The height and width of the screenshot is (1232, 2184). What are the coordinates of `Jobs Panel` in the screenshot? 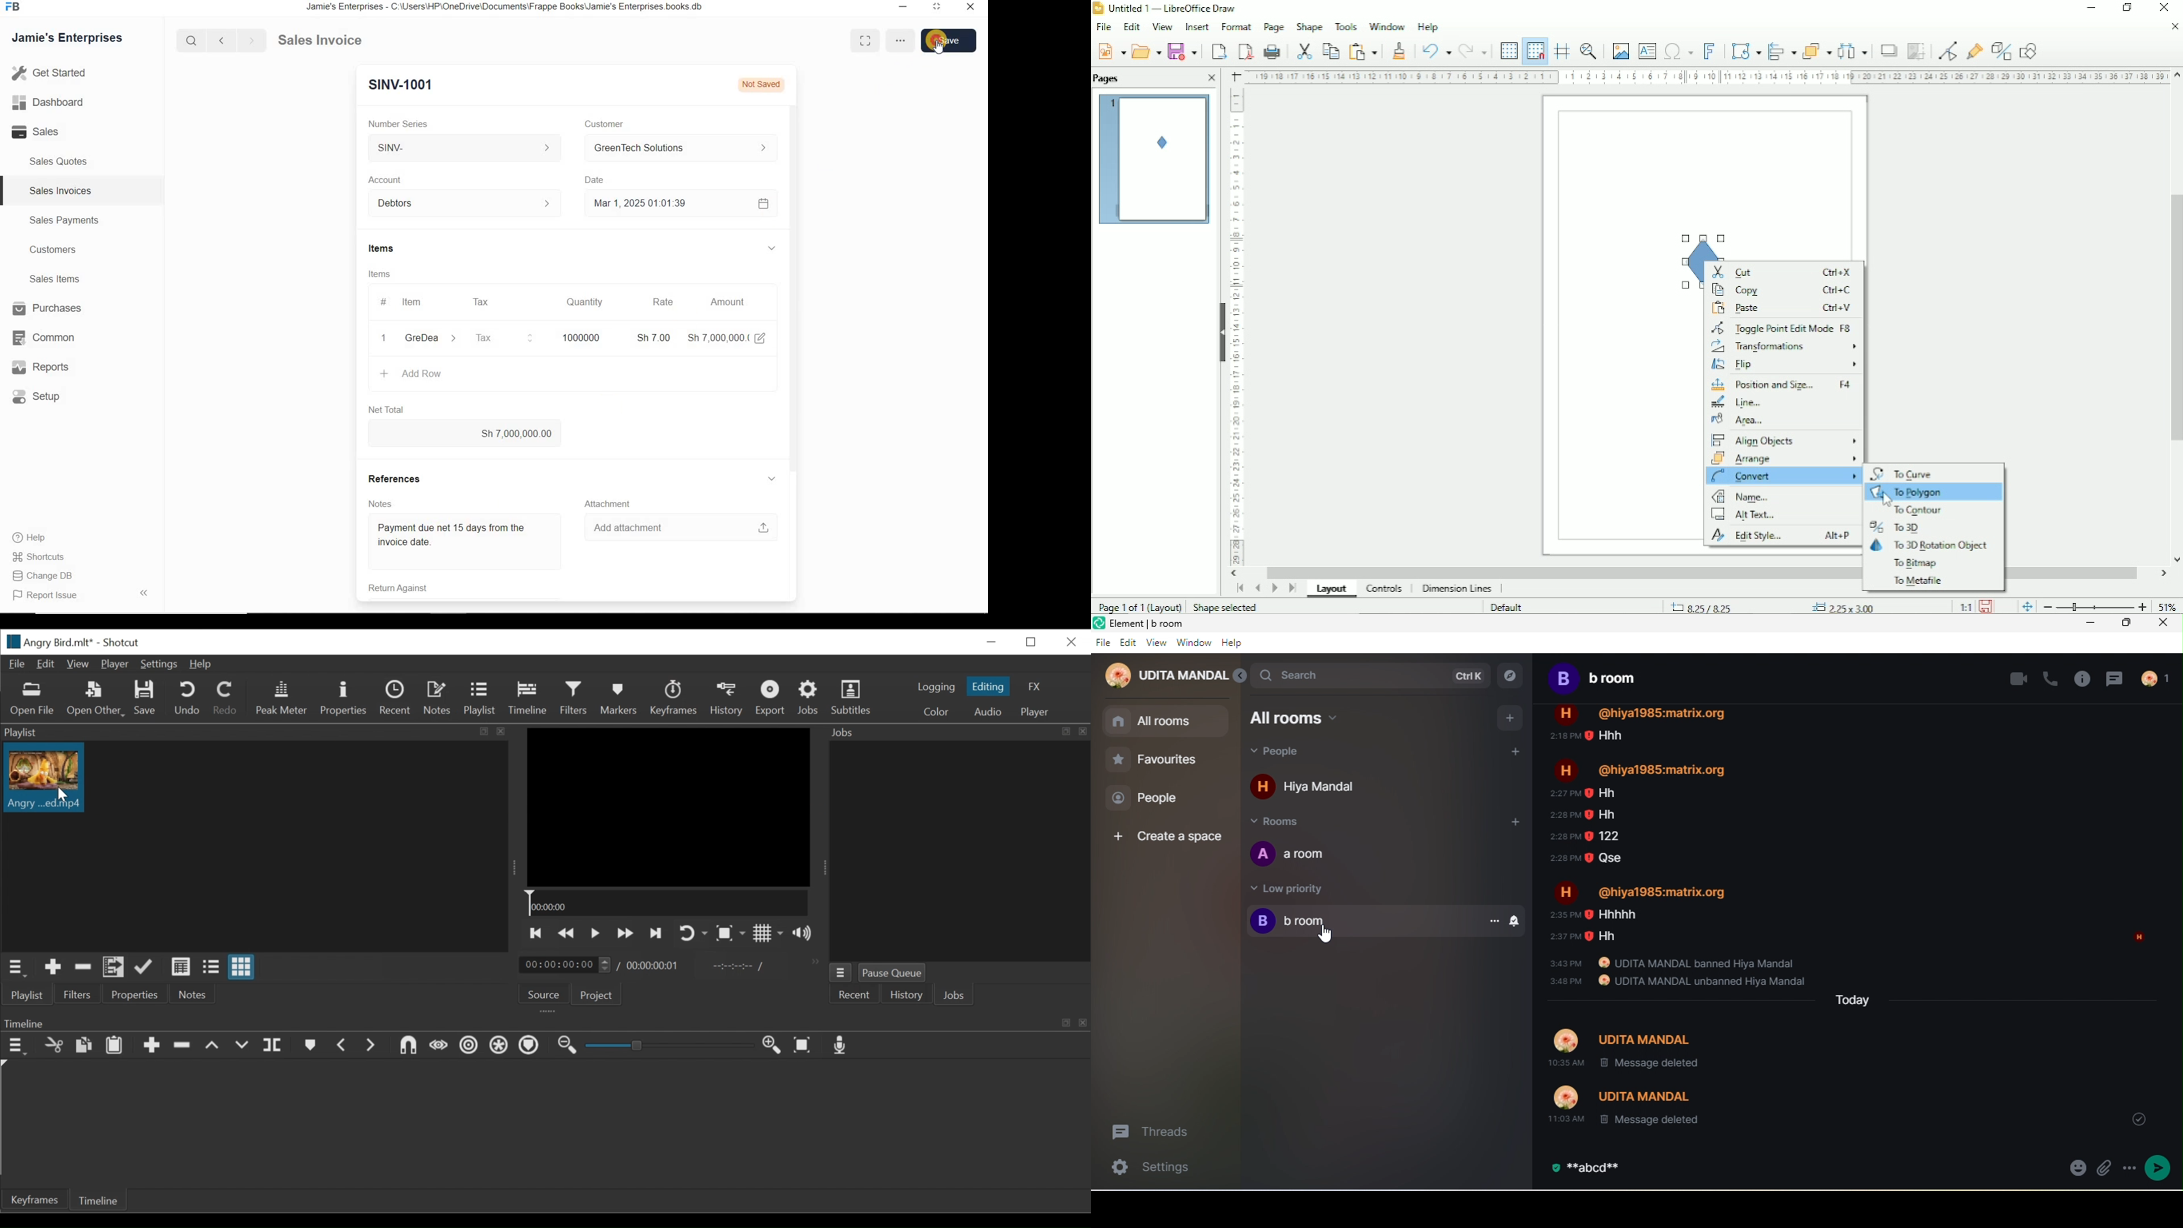 It's located at (965, 852).